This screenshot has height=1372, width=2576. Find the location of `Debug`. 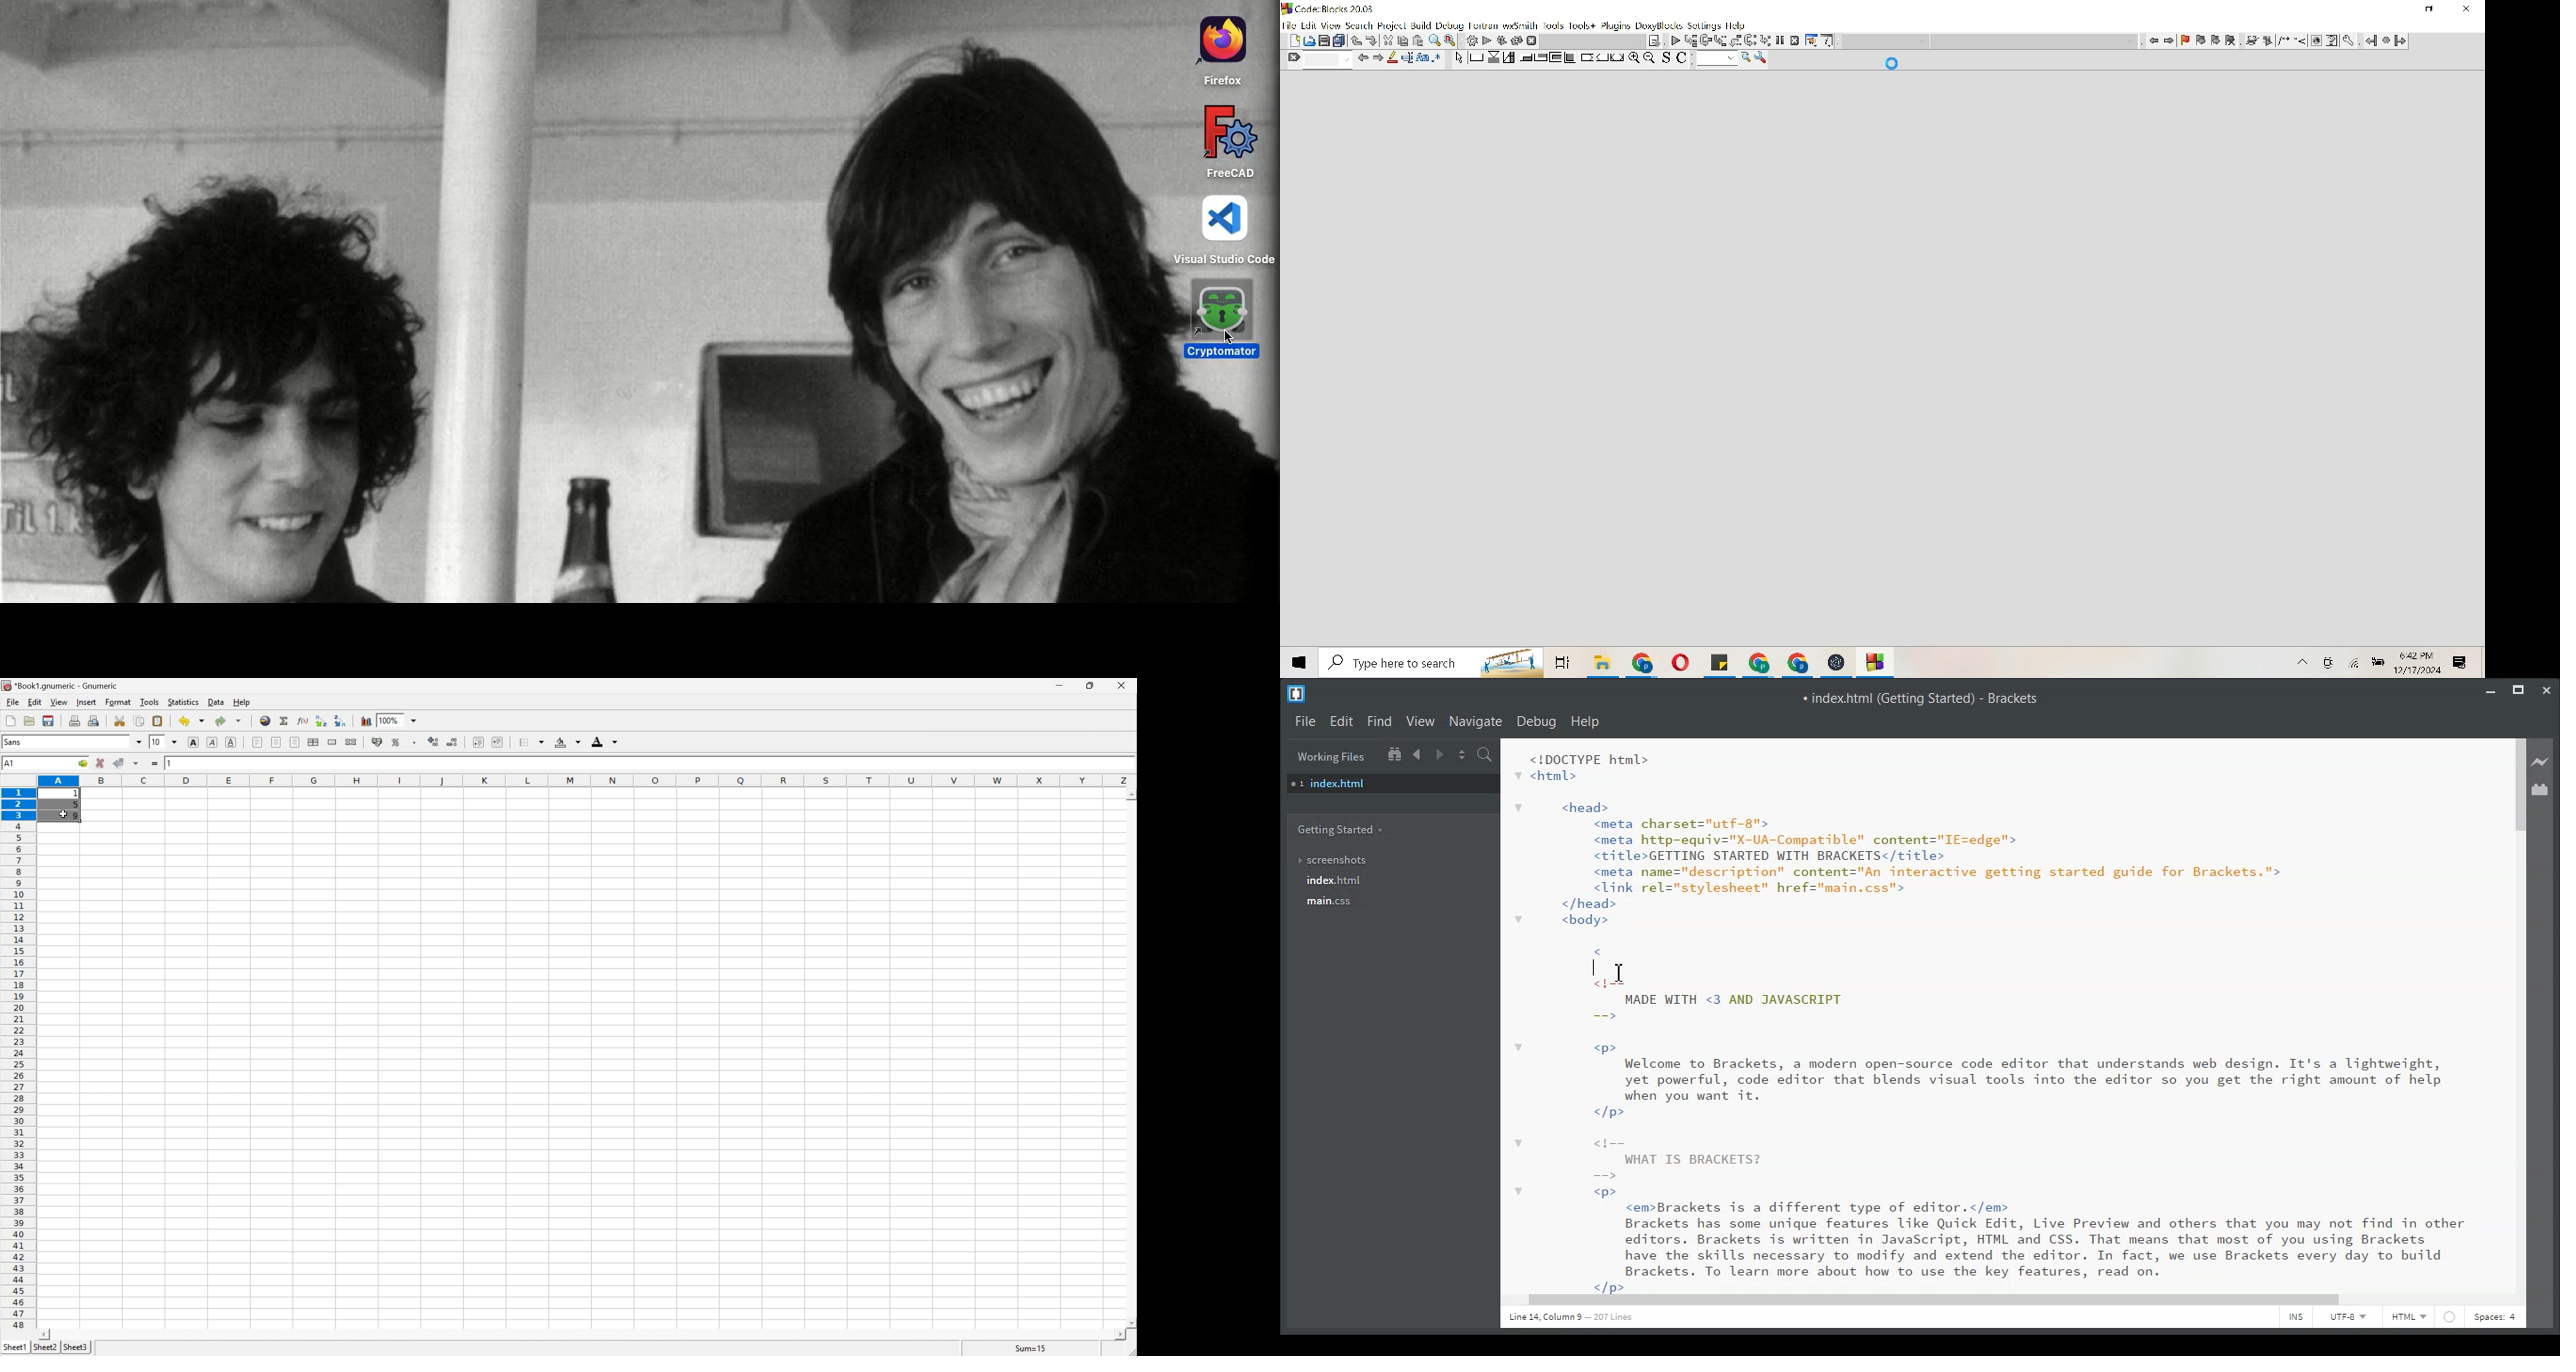

Debug is located at coordinates (1450, 25).